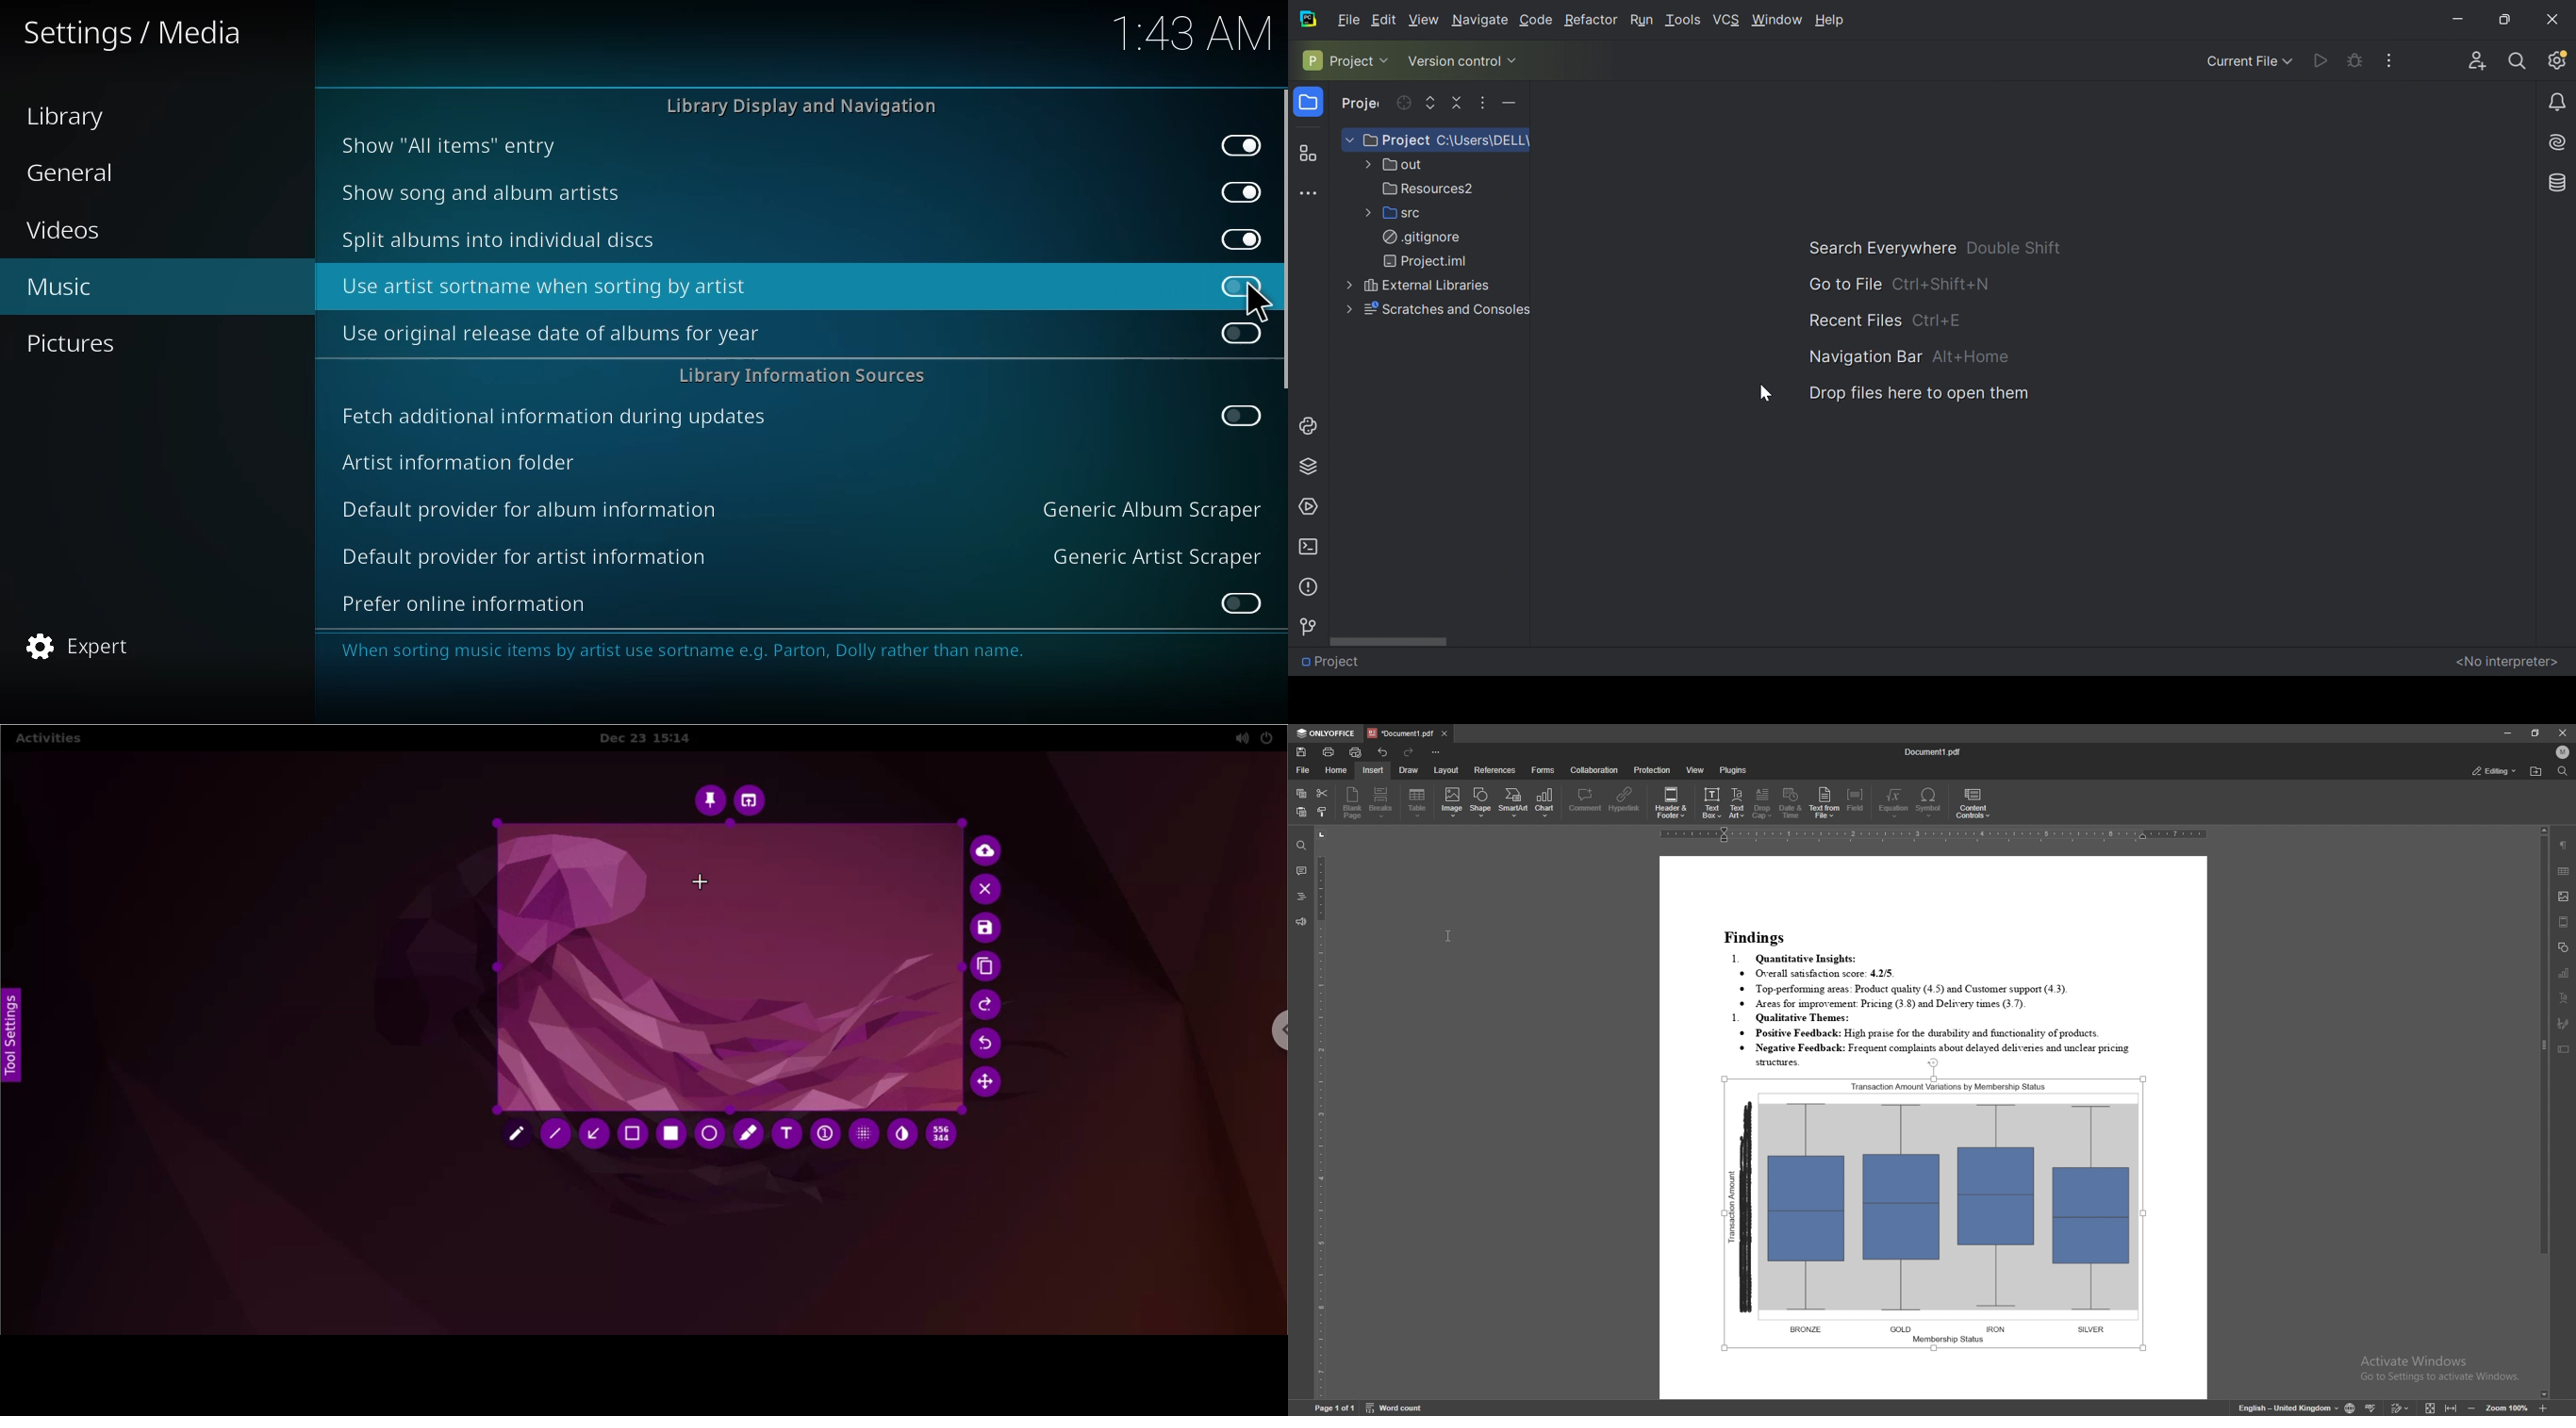 The width and height of the screenshot is (2576, 1428). Describe the element at coordinates (65, 231) in the screenshot. I see `videos` at that location.